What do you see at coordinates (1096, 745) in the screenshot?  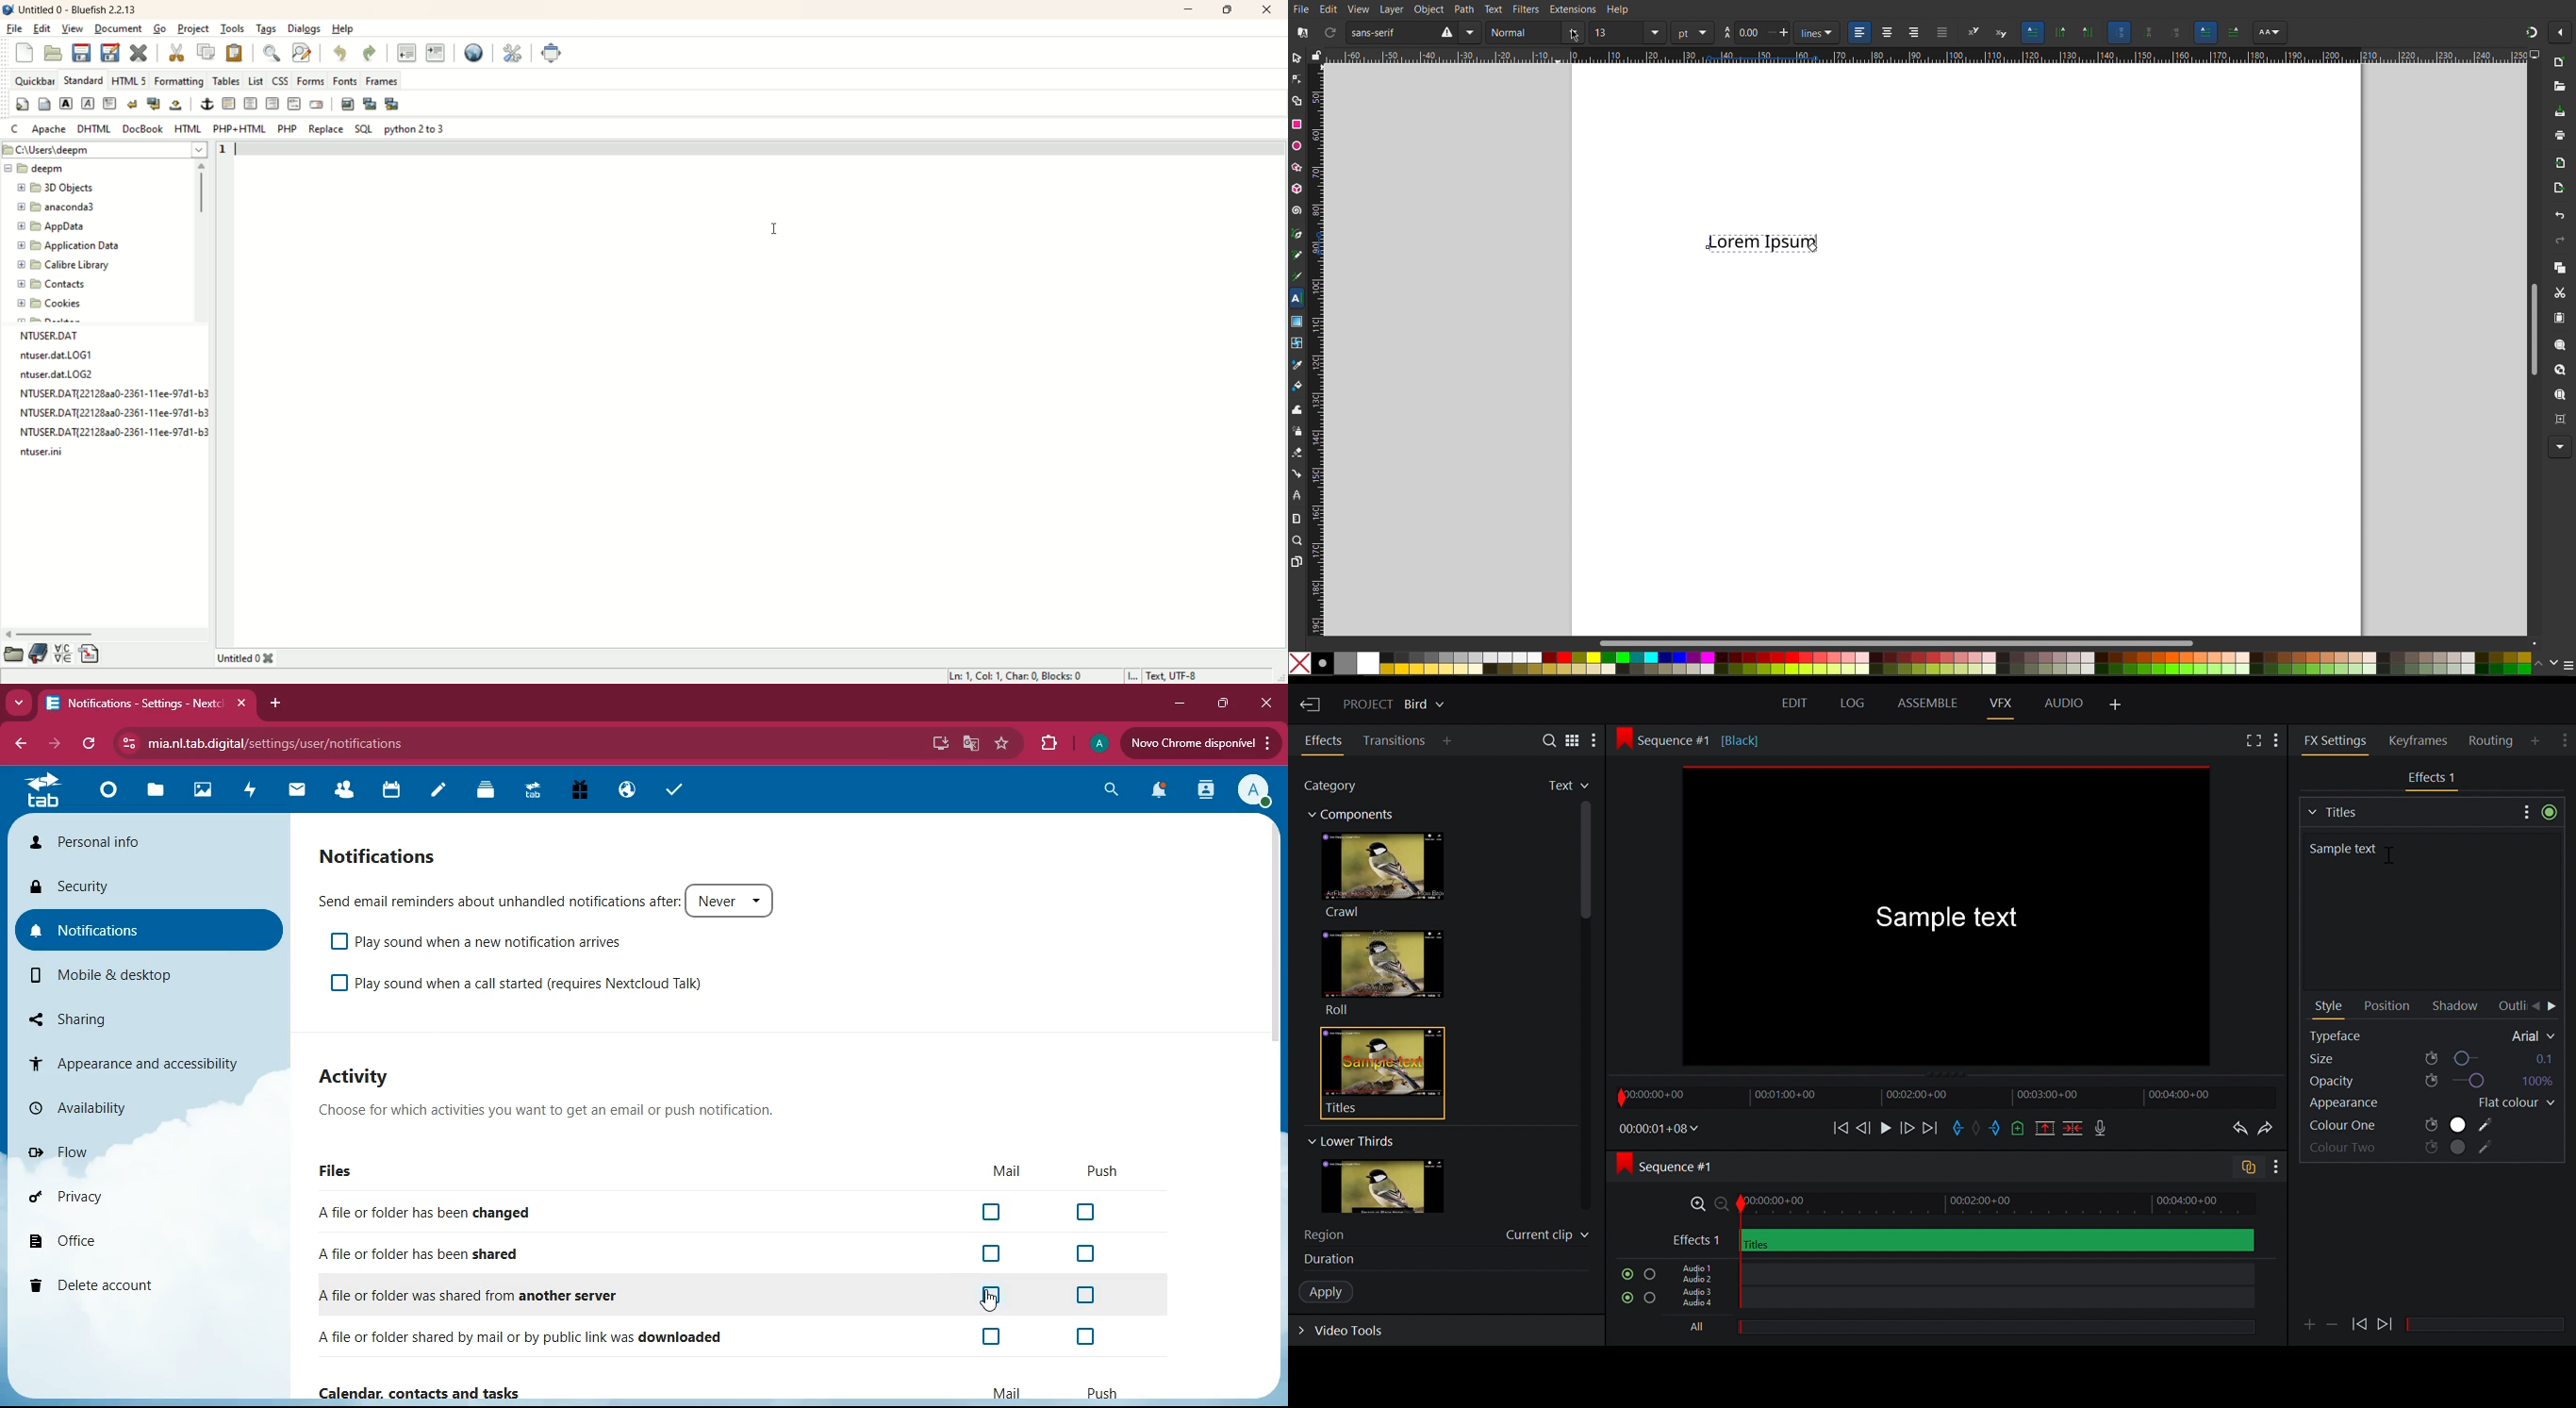 I see `profile` at bounding box center [1096, 745].